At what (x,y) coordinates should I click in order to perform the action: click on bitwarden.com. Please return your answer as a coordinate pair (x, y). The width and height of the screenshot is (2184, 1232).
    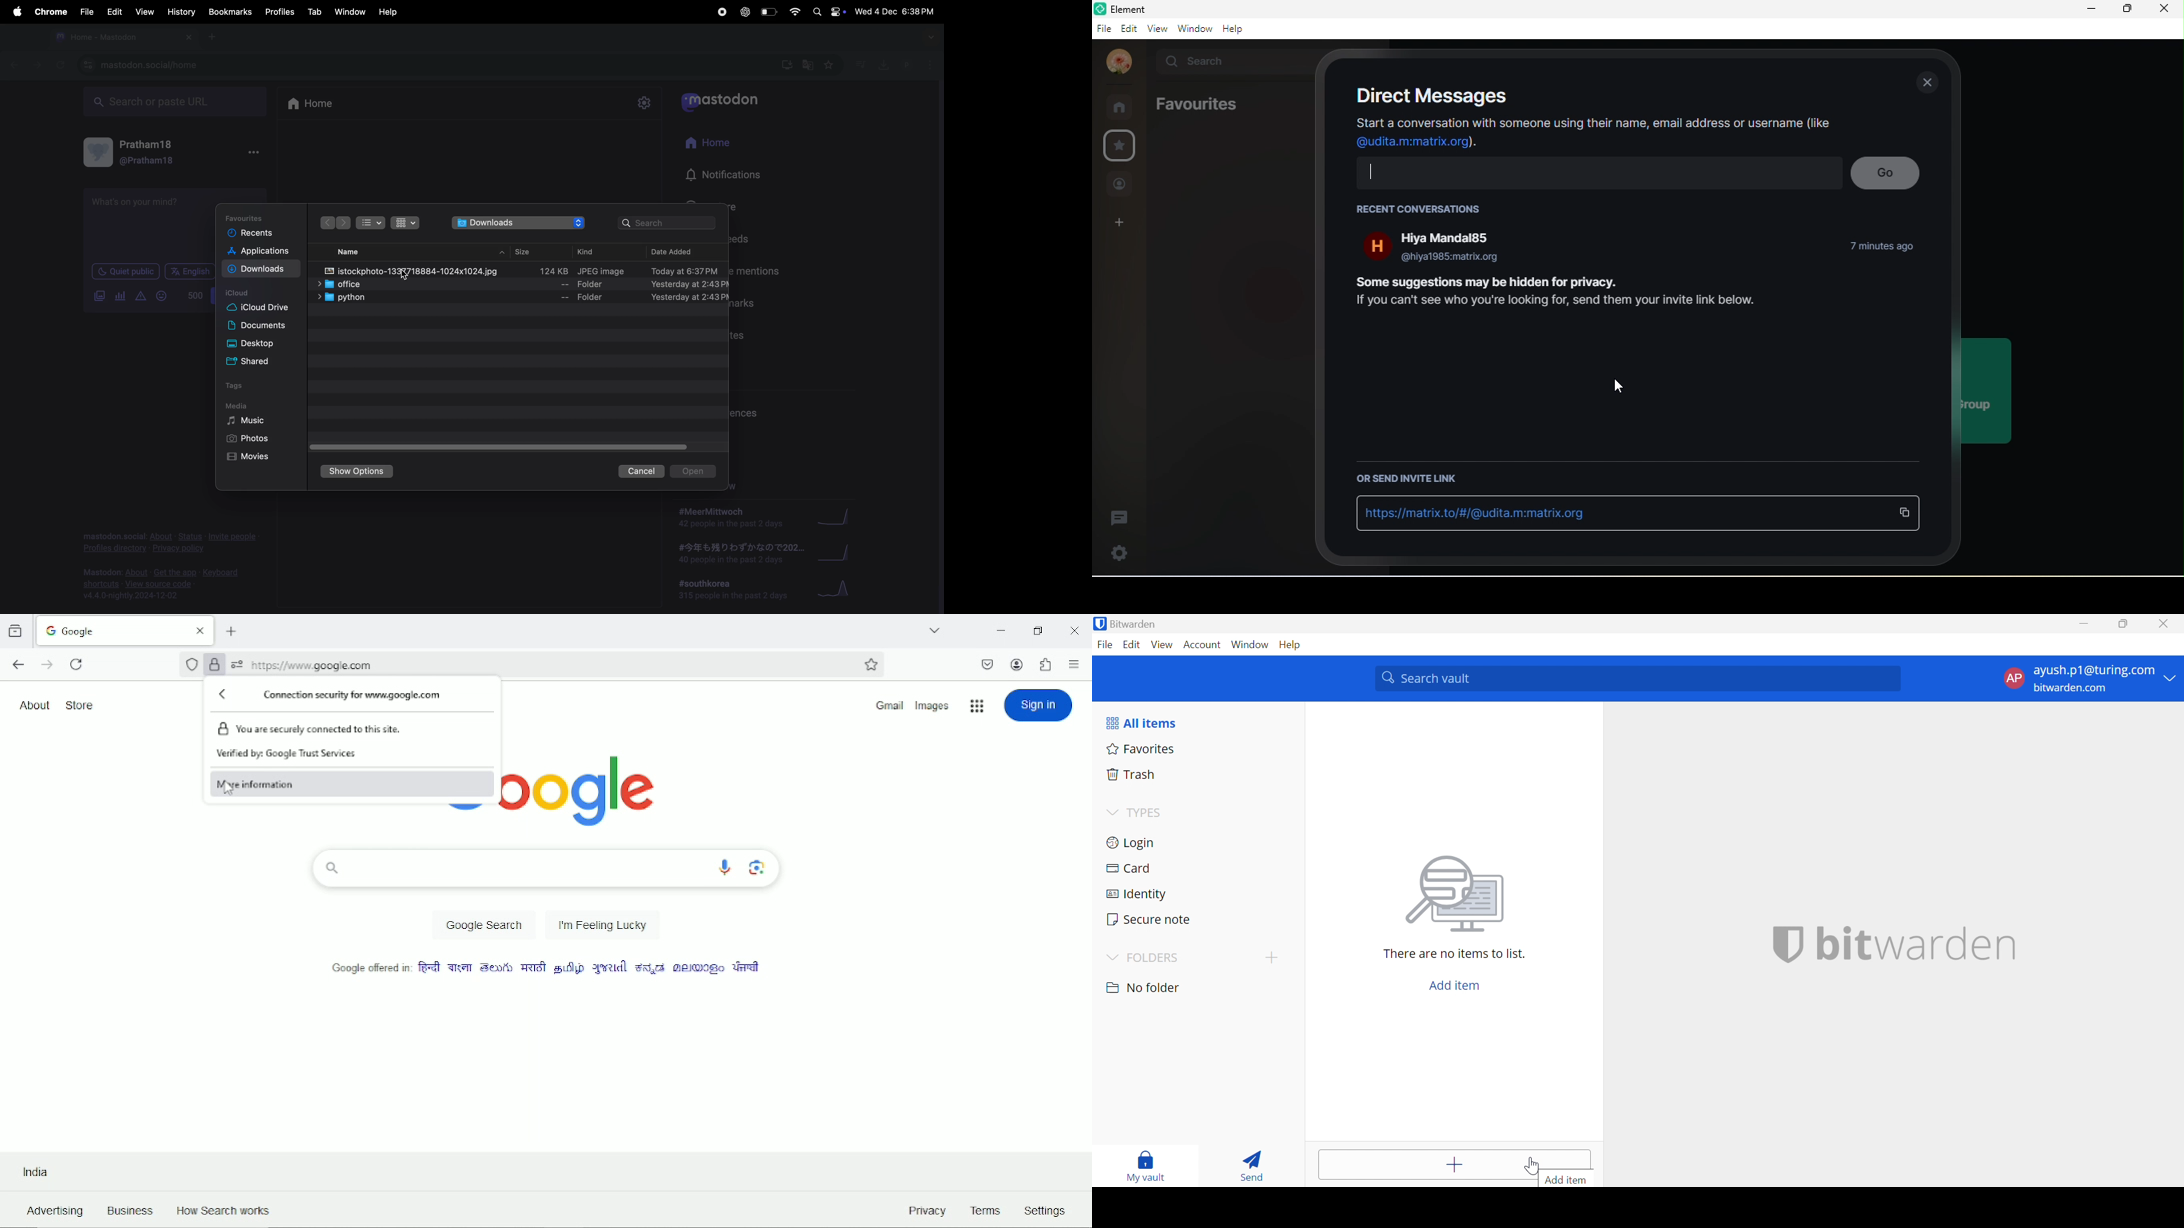
    Looking at the image, I should click on (2071, 689).